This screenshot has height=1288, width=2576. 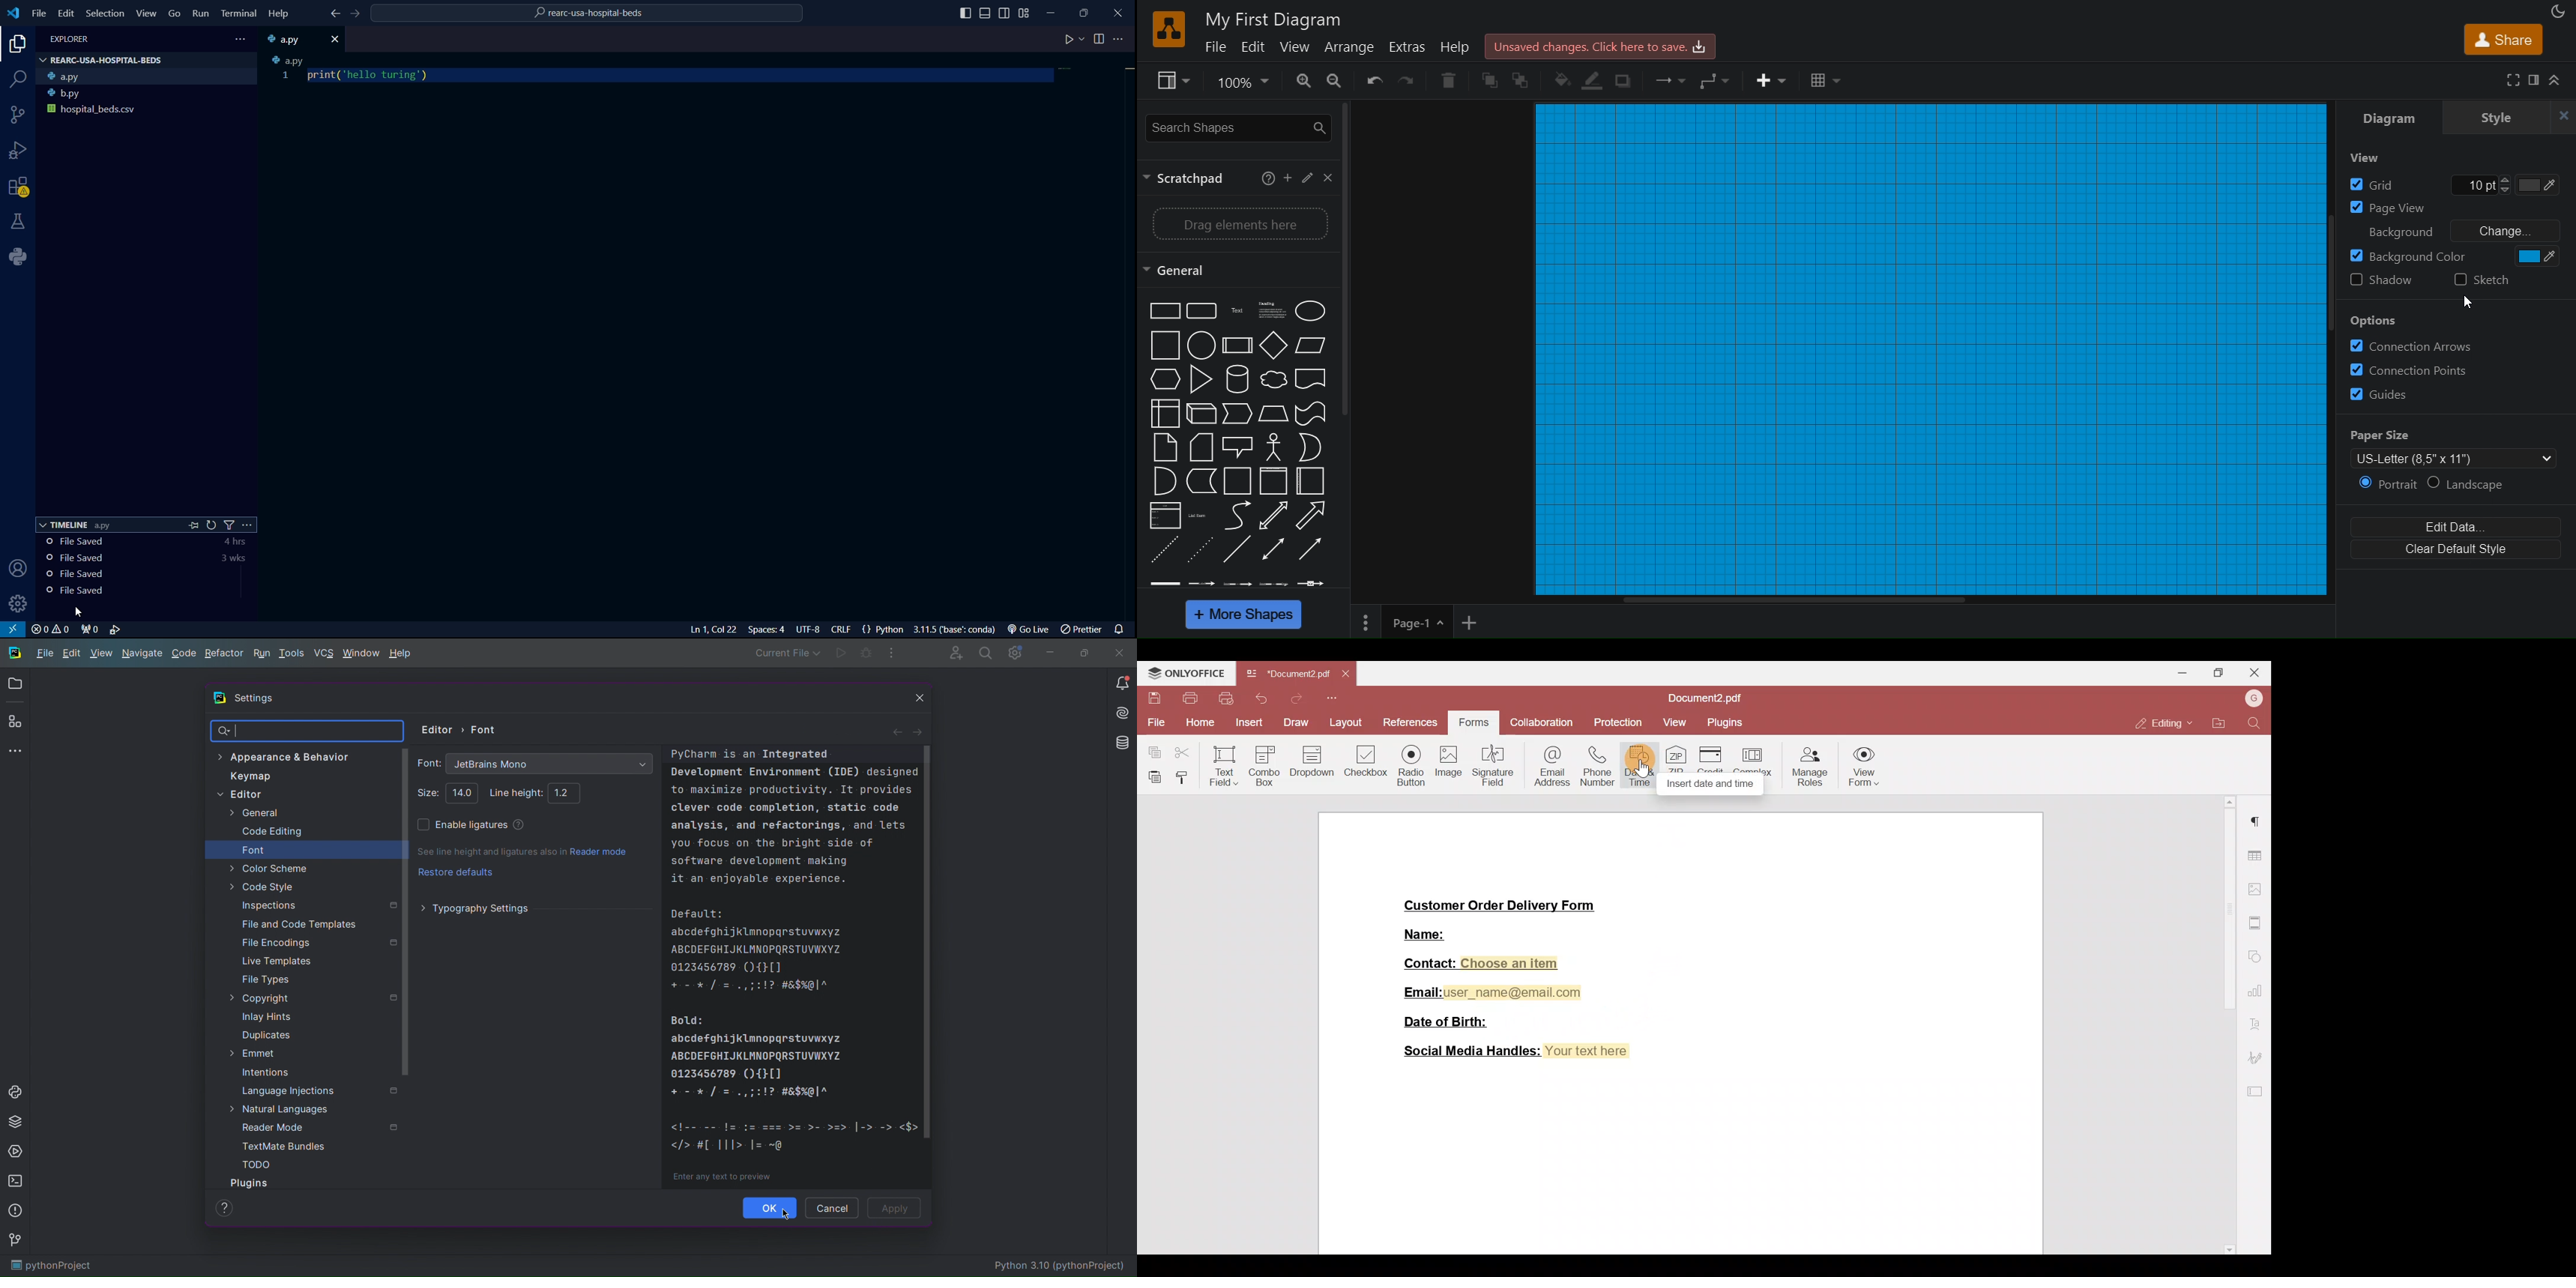 I want to click on Maximise, so click(x=2220, y=672).